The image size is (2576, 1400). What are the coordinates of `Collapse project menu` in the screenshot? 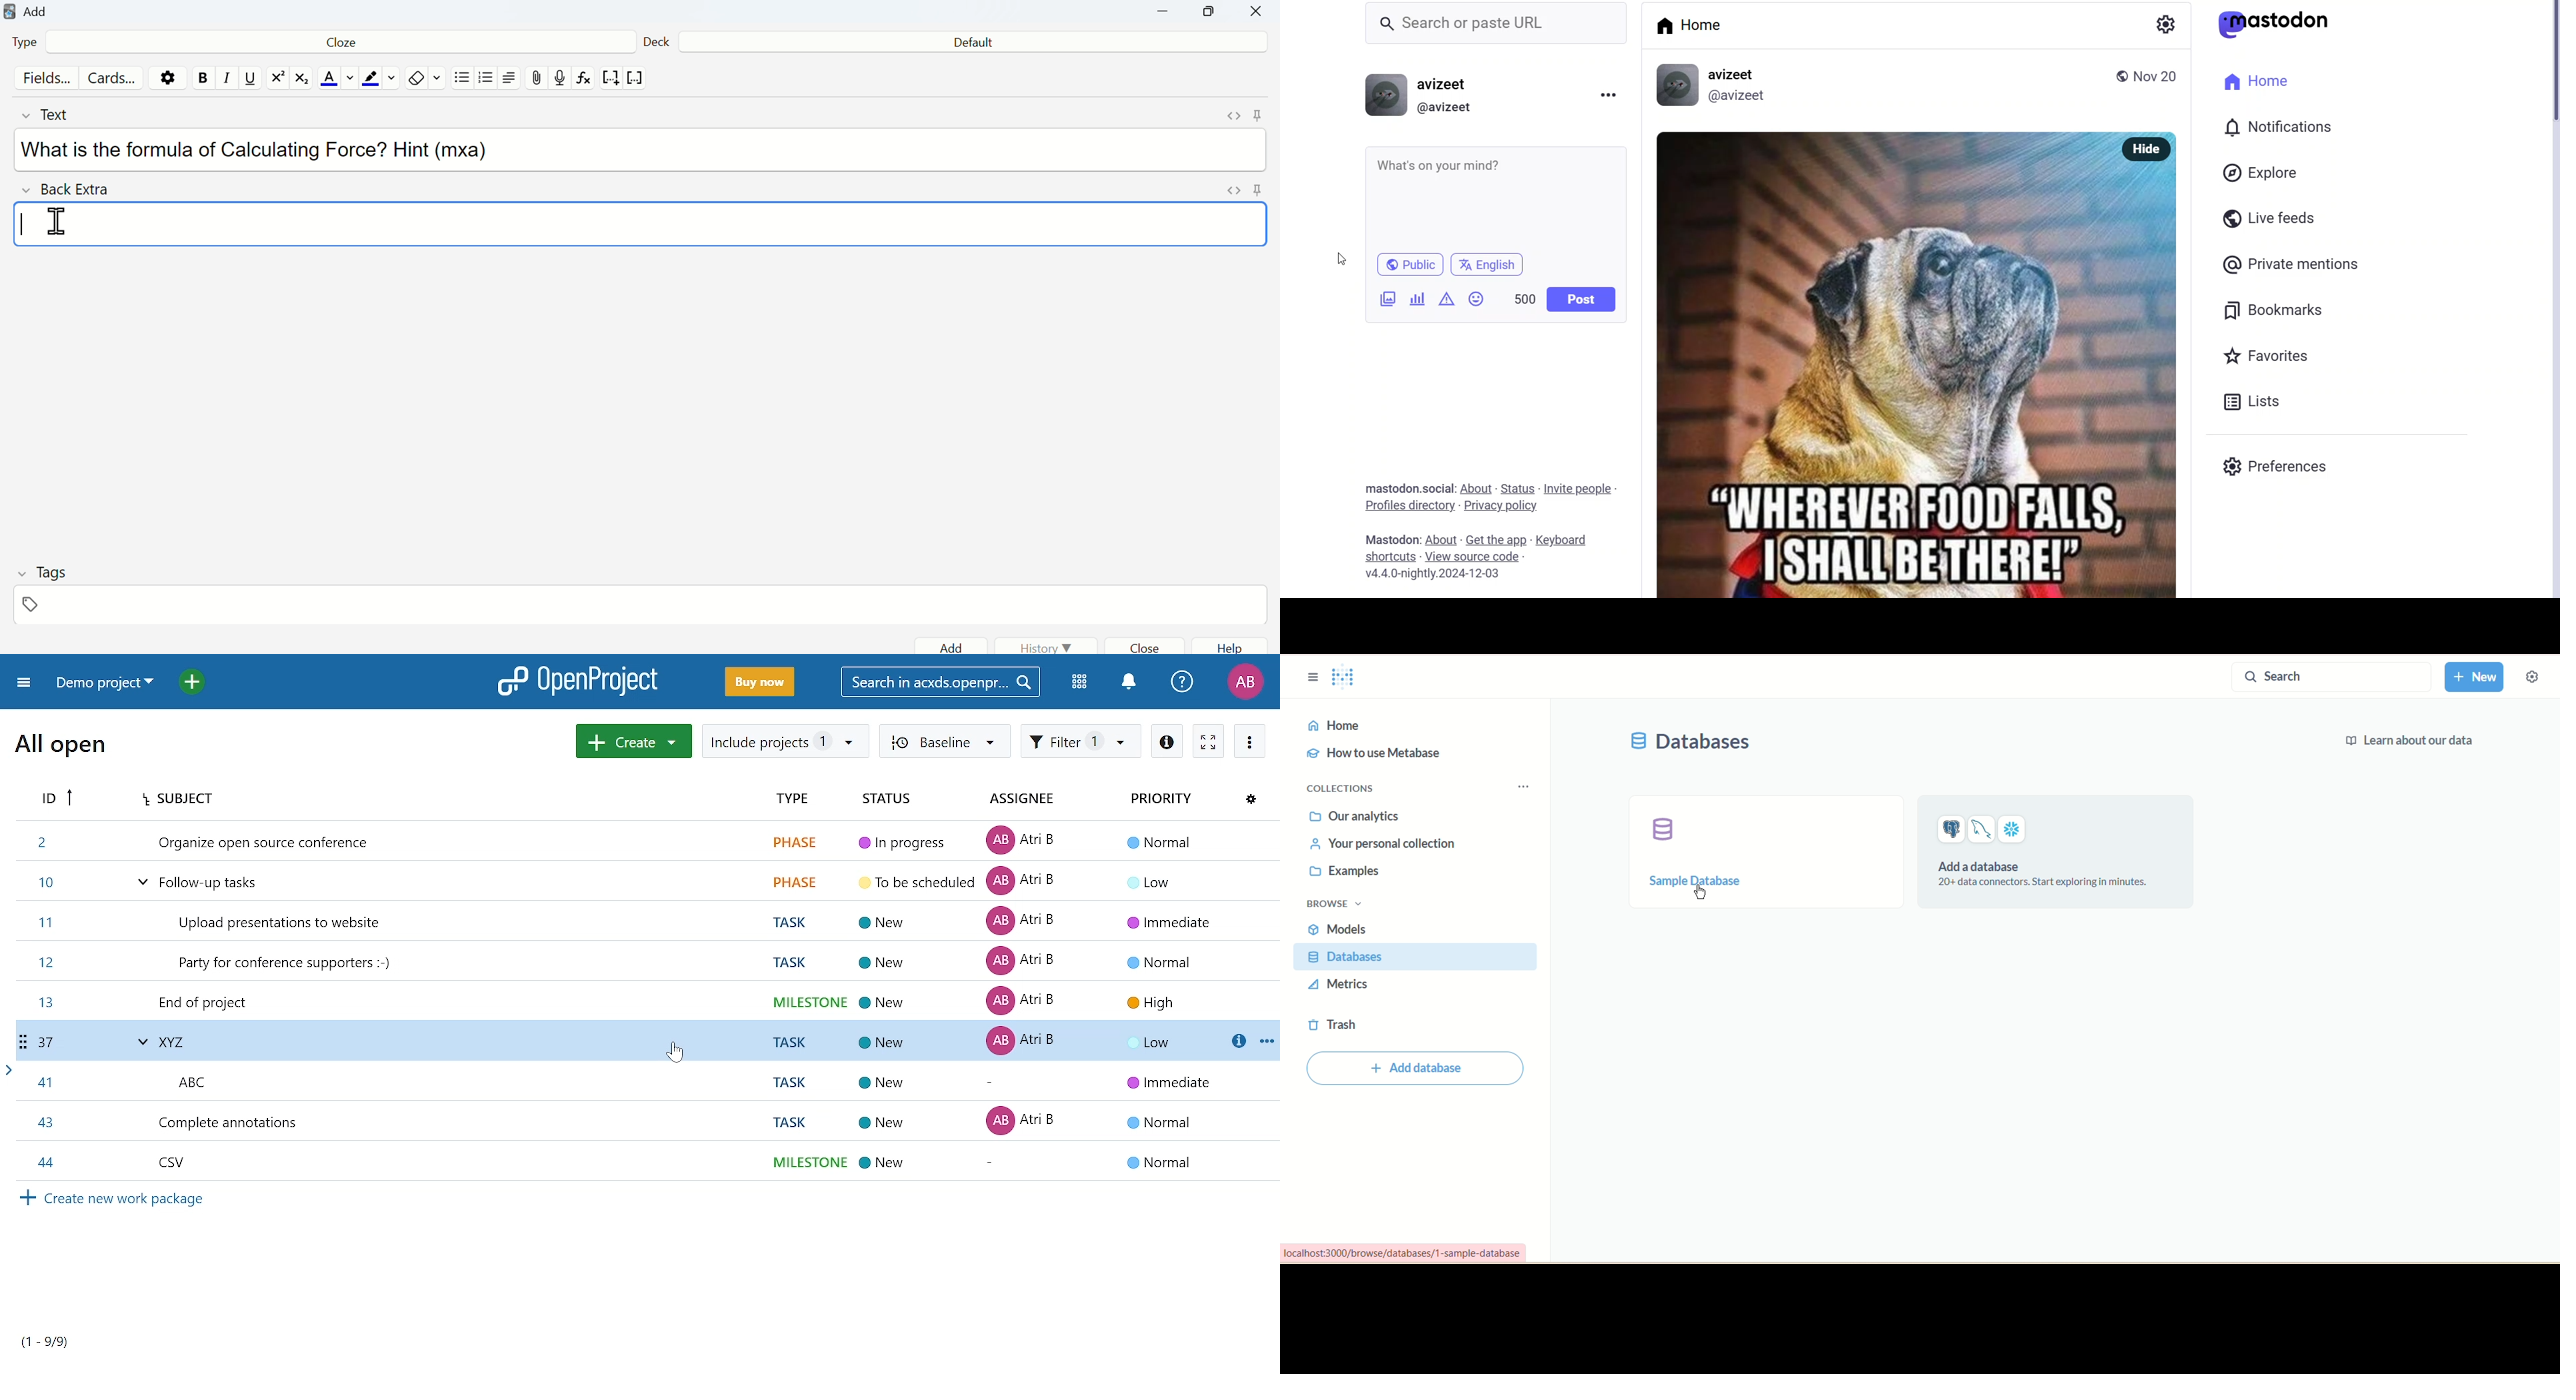 It's located at (20, 685).